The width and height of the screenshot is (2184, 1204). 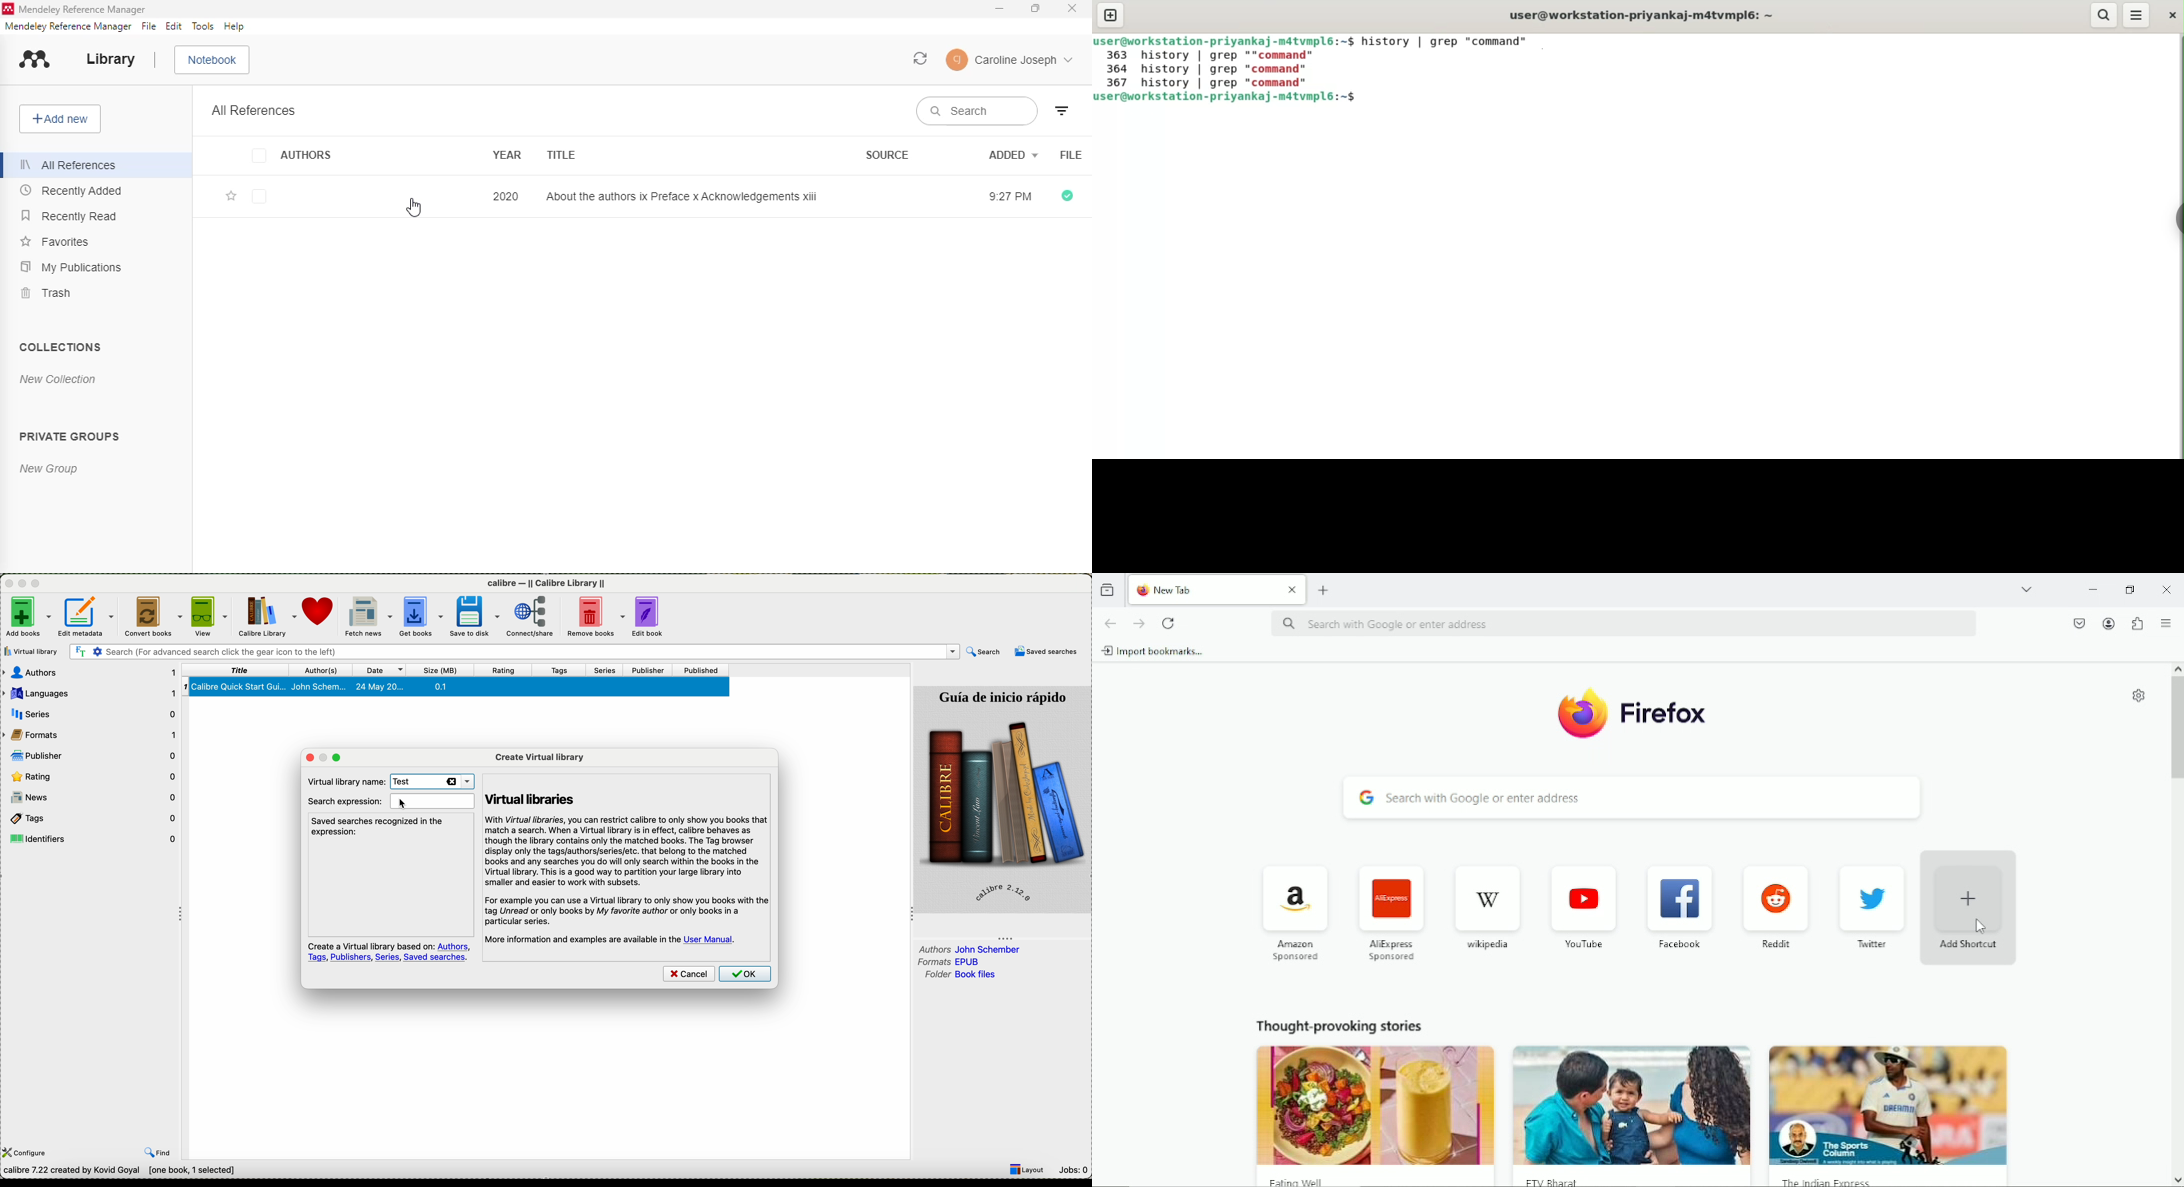 I want to click on save to pocket, so click(x=2078, y=622).